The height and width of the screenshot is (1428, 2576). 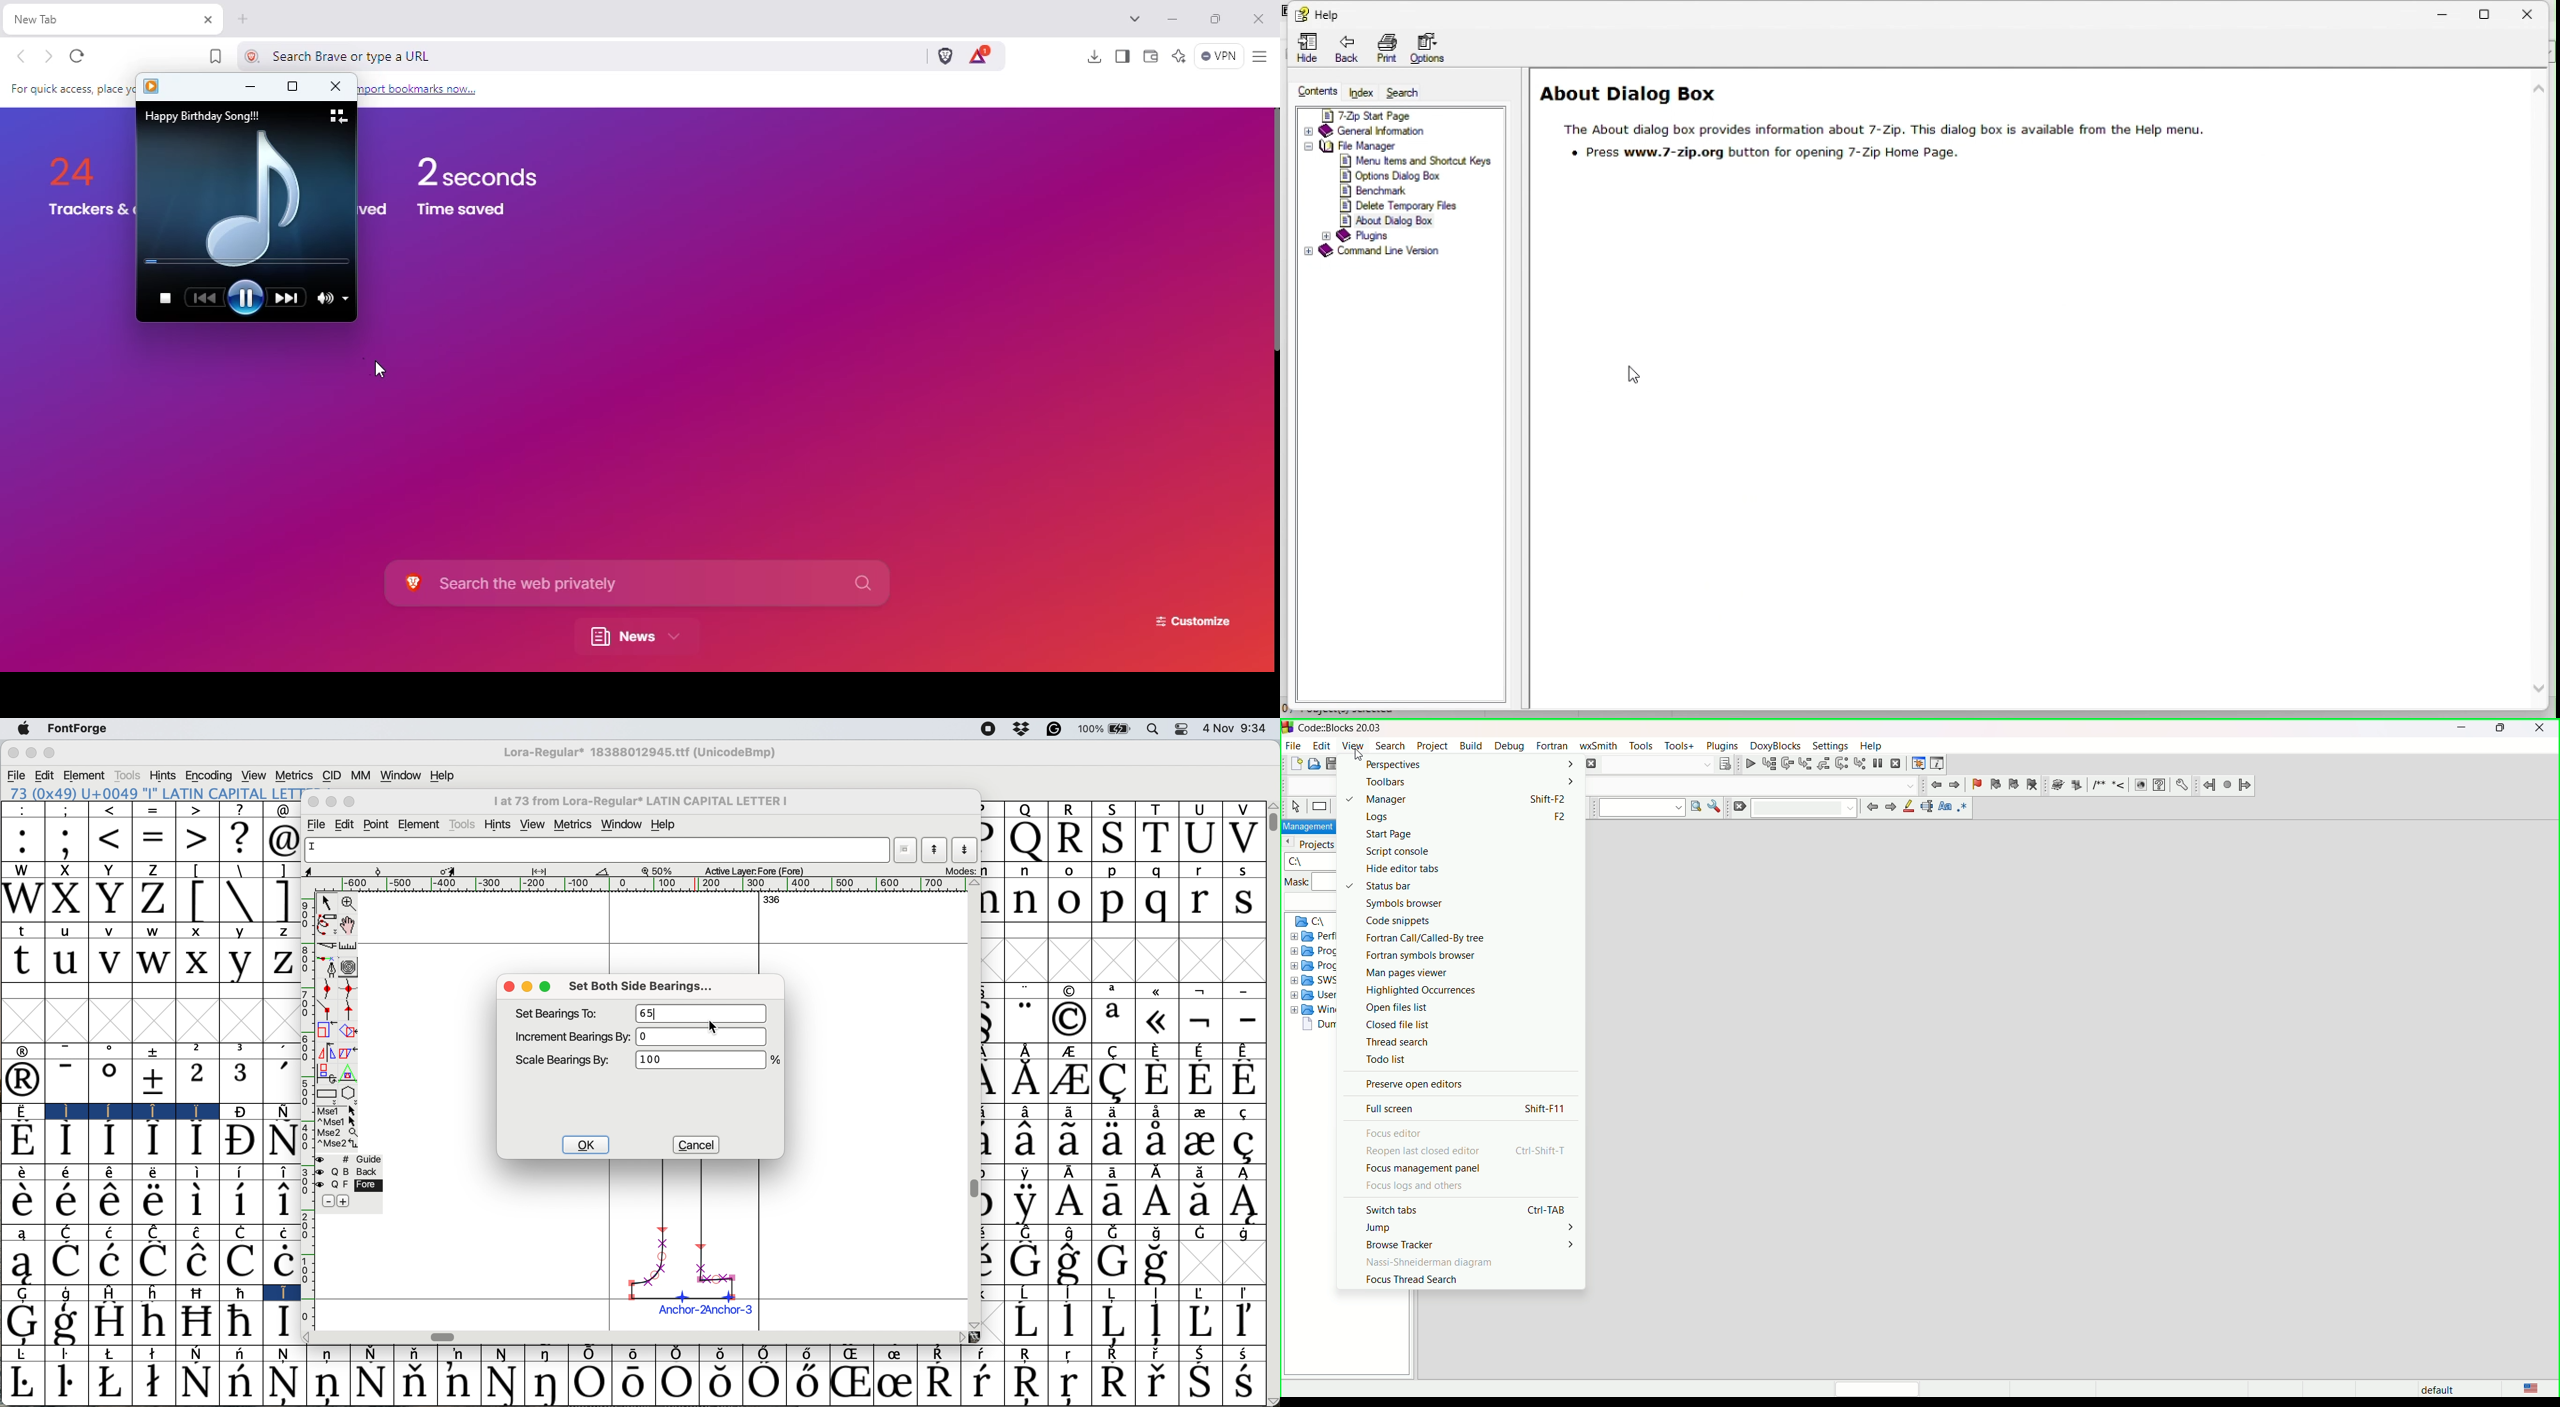 I want to click on 65, so click(x=702, y=1014).